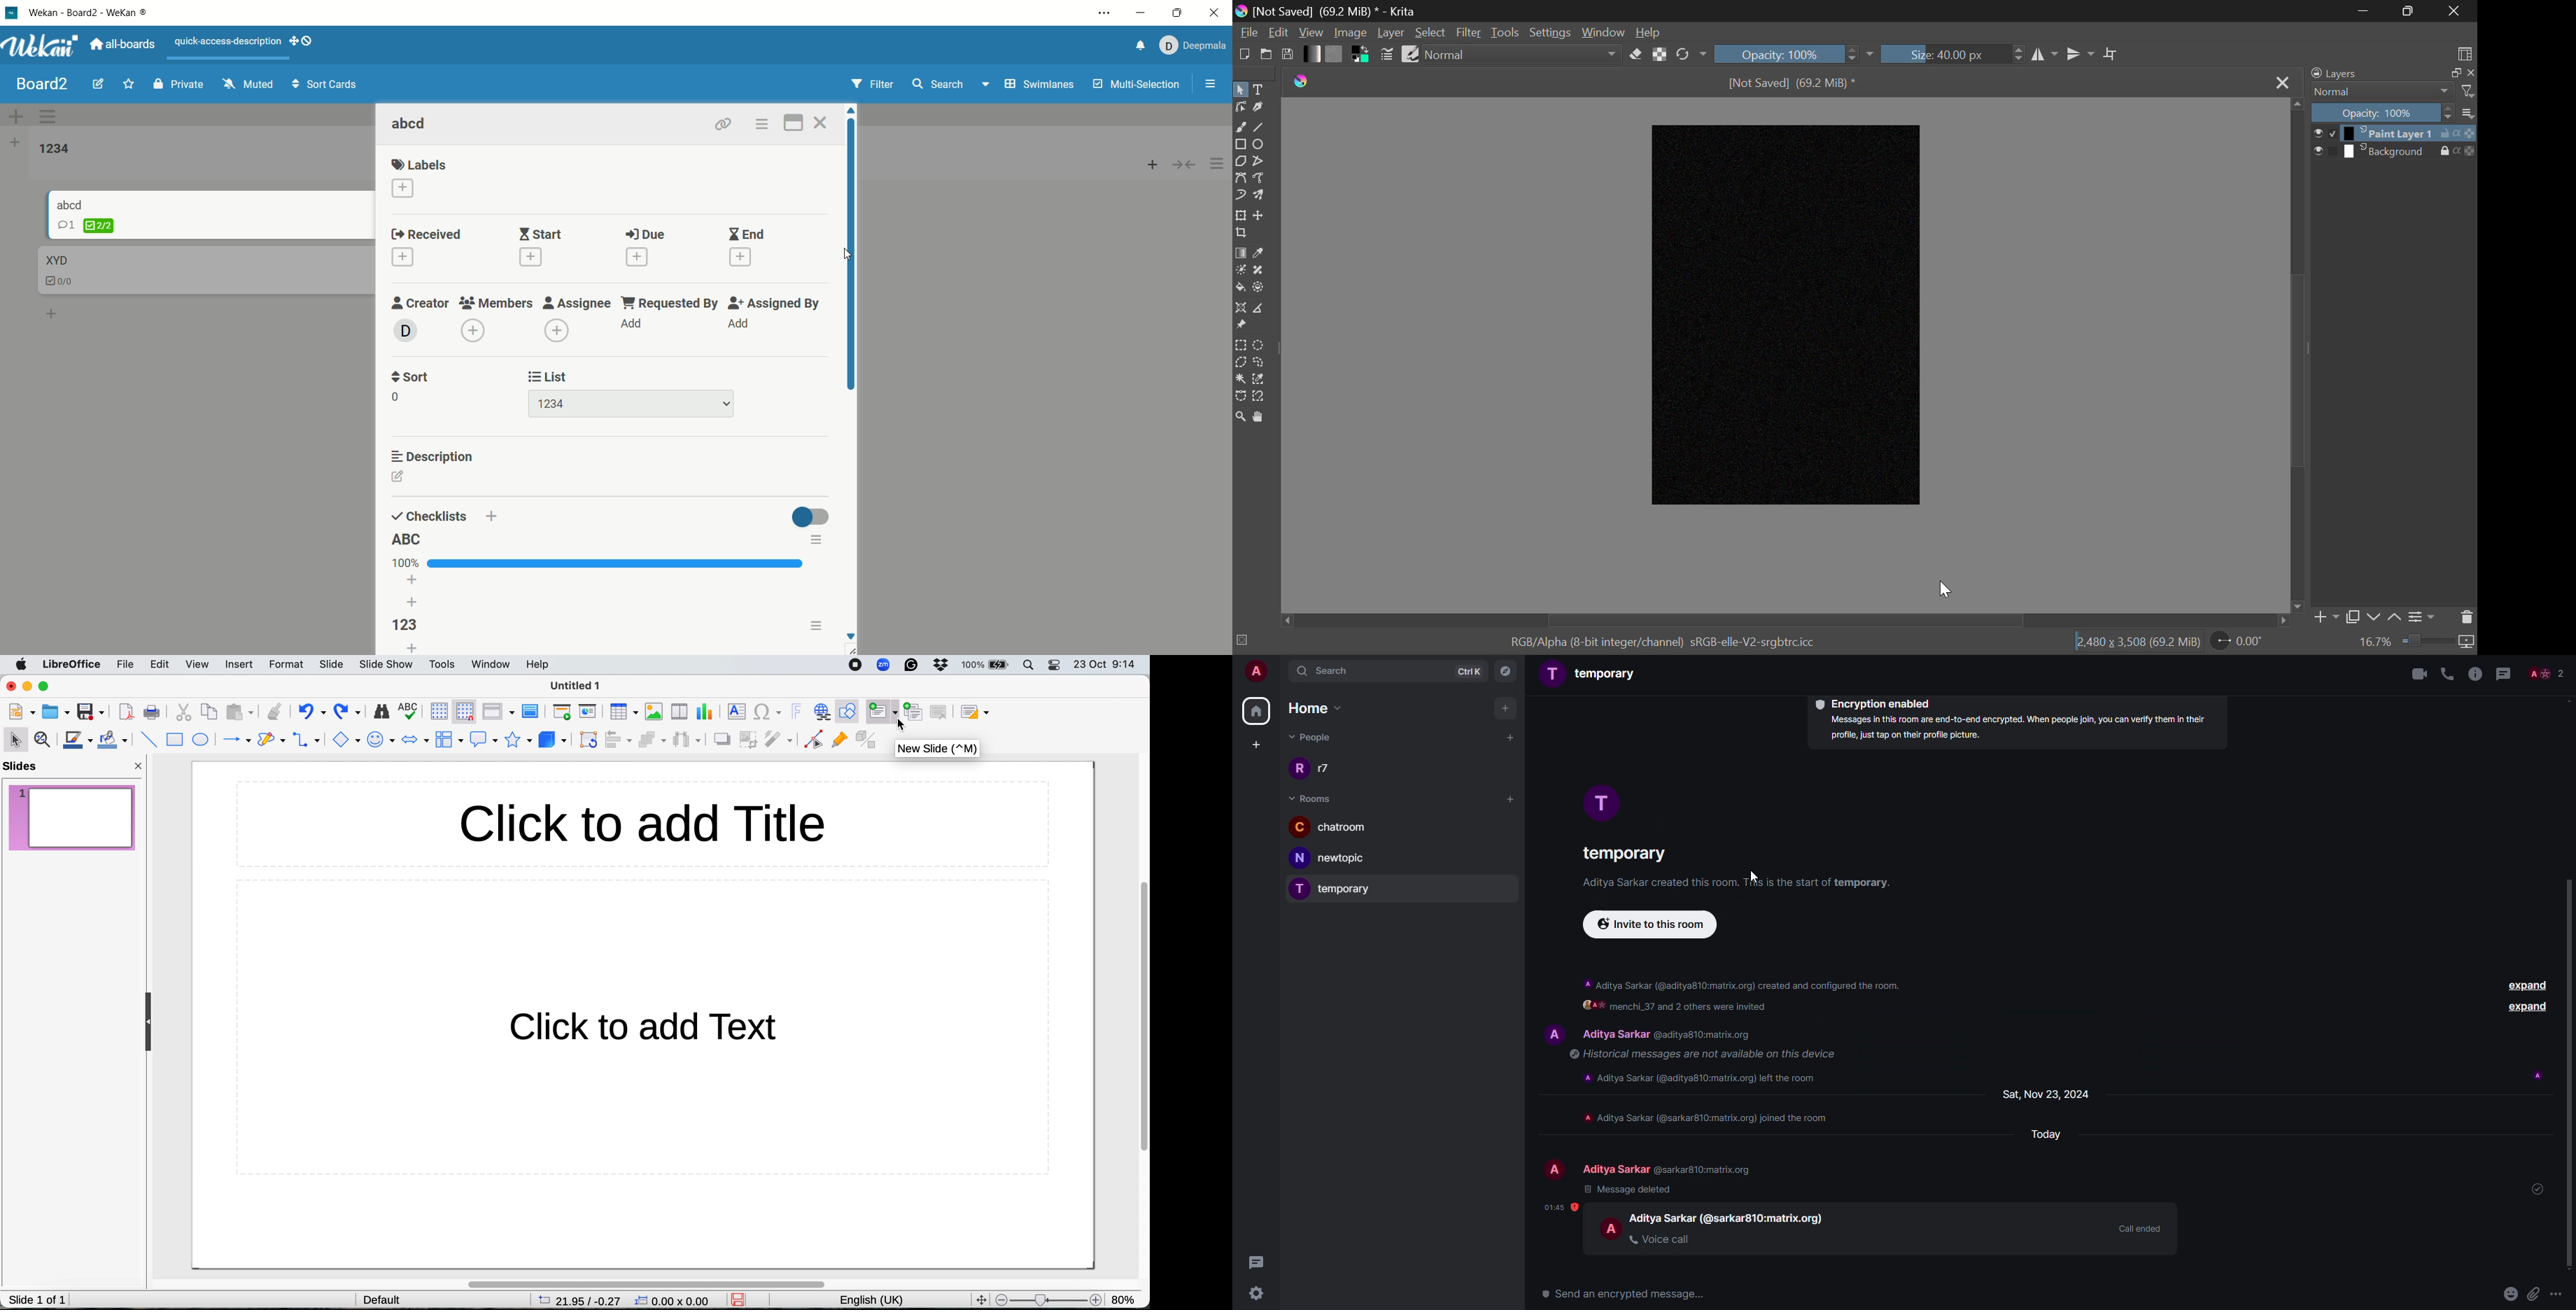 Image resolution: width=2576 pixels, height=1316 pixels. What do you see at coordinates (1603, 31) in the screenshot?
I see `Window` at bounding box center [1603, 31].